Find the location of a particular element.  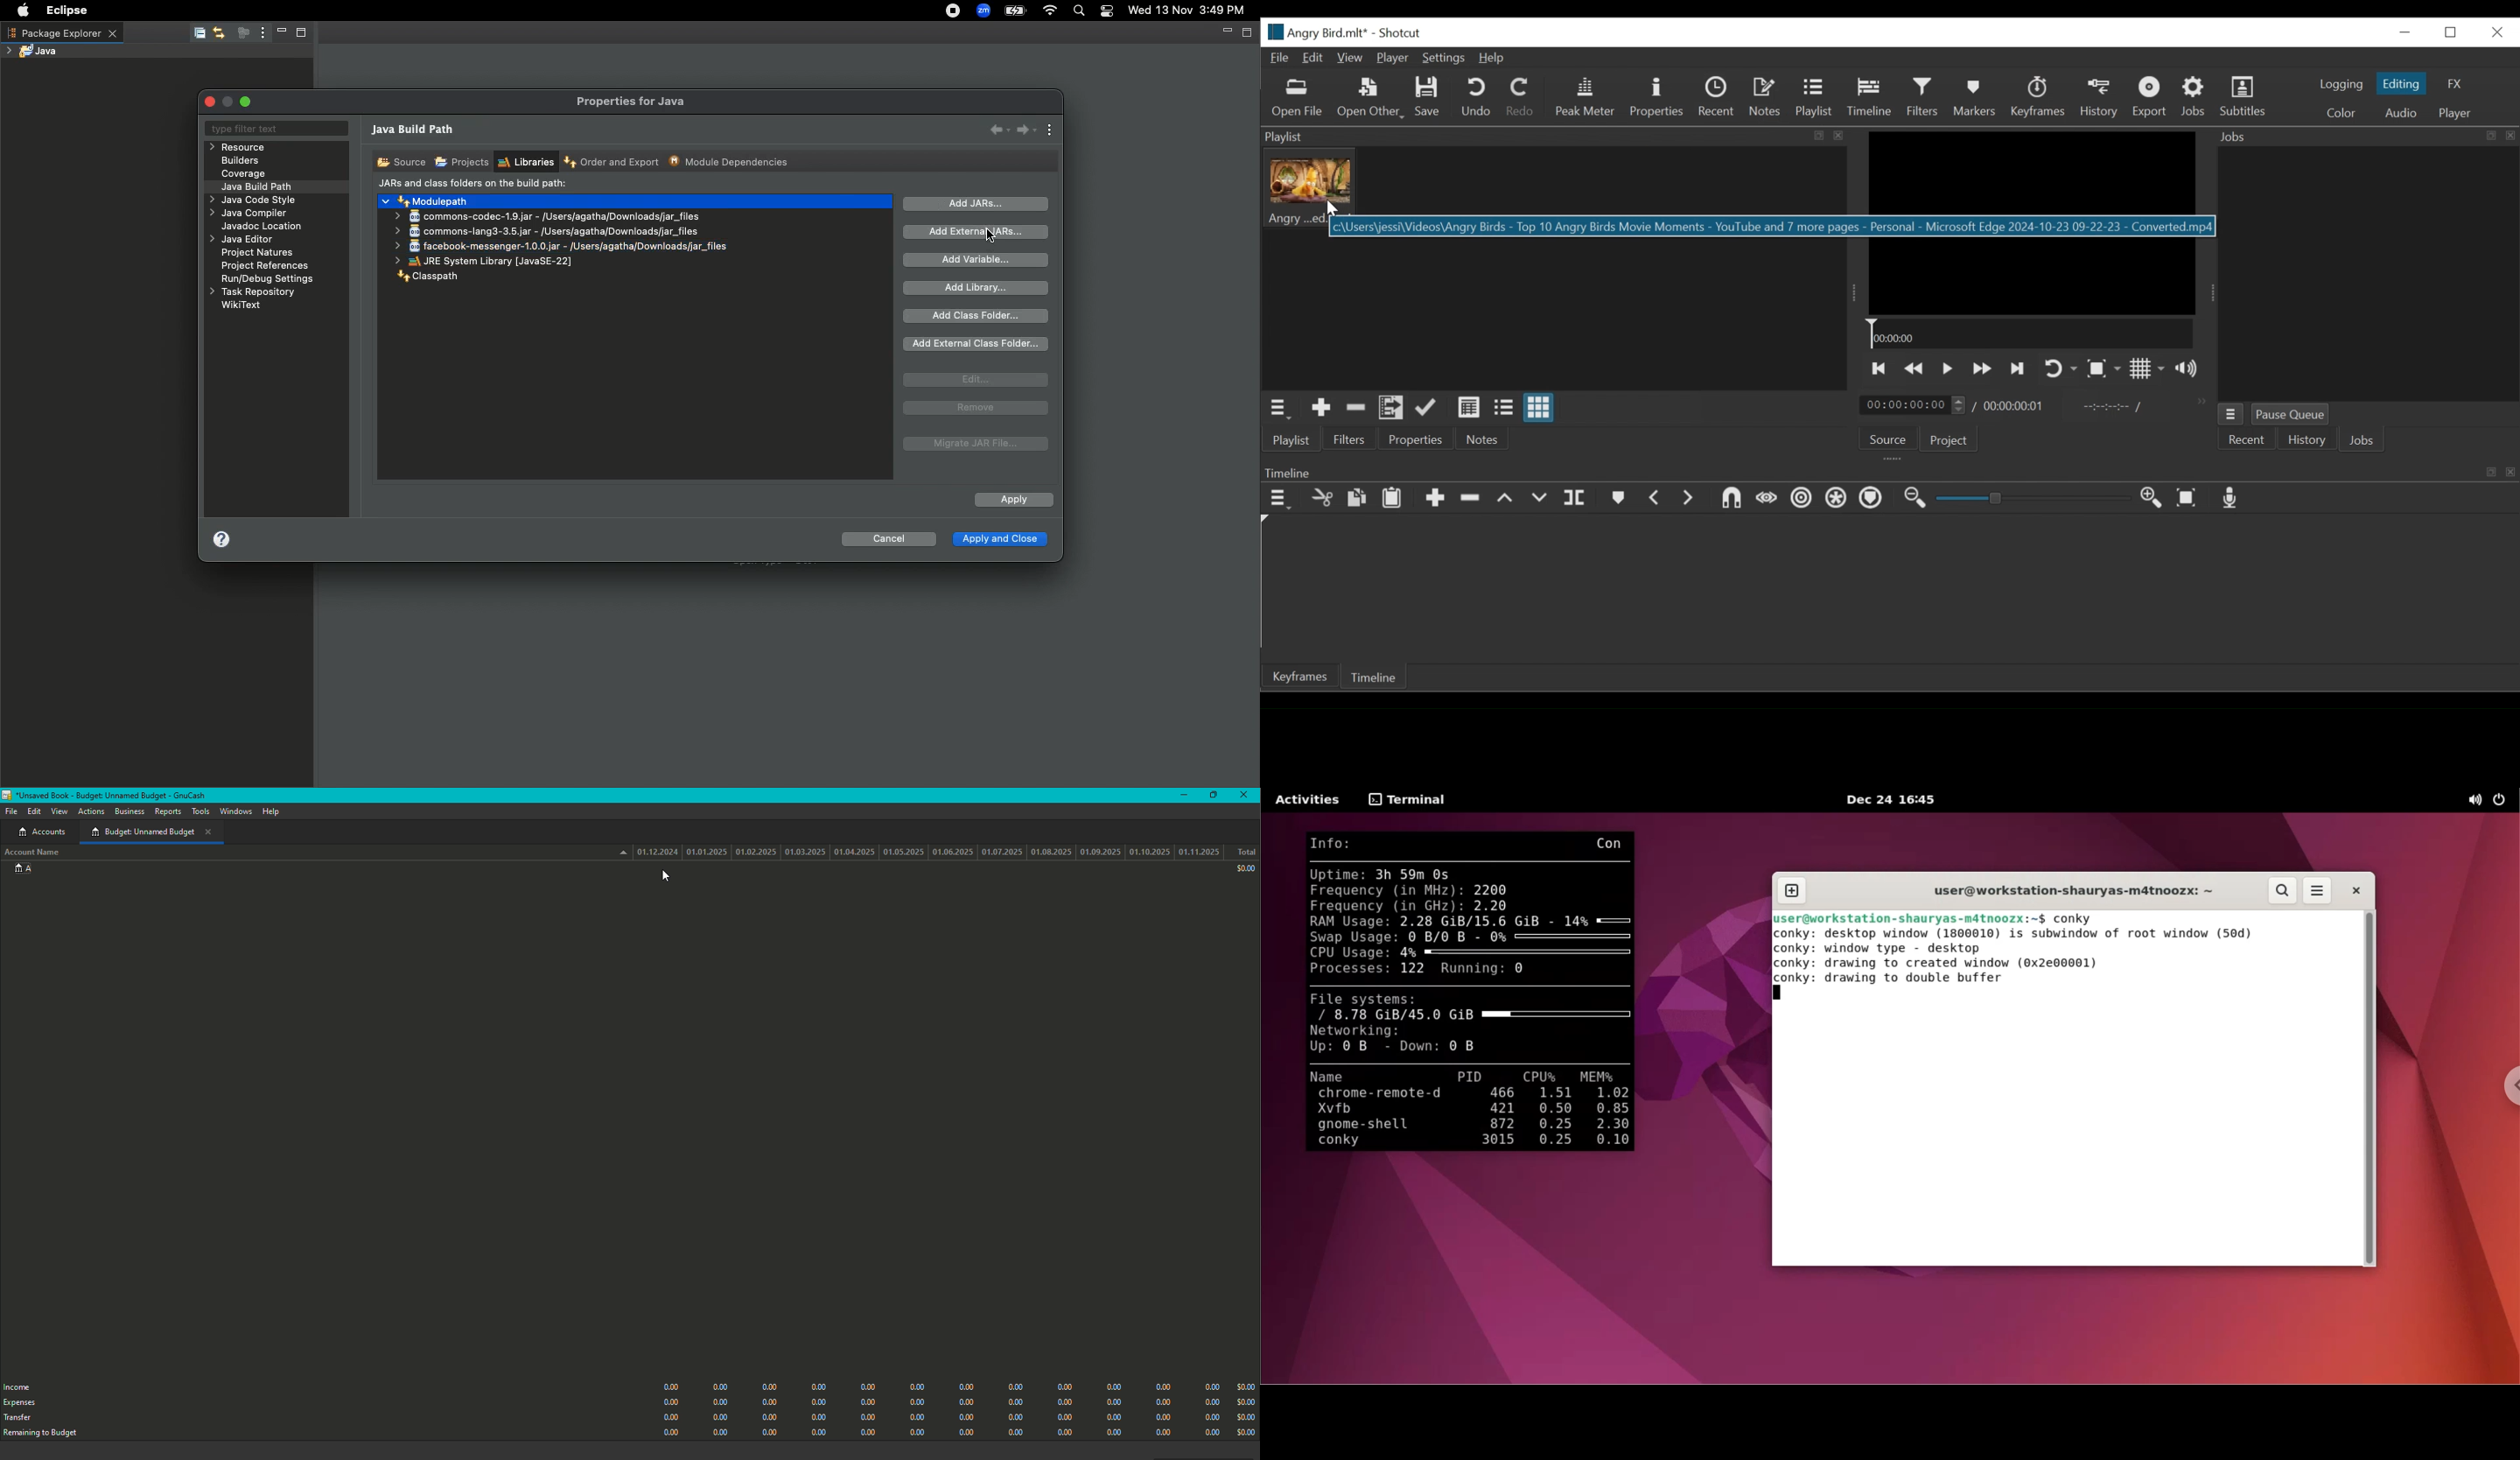

previous is located at coordinates (1654, 498).